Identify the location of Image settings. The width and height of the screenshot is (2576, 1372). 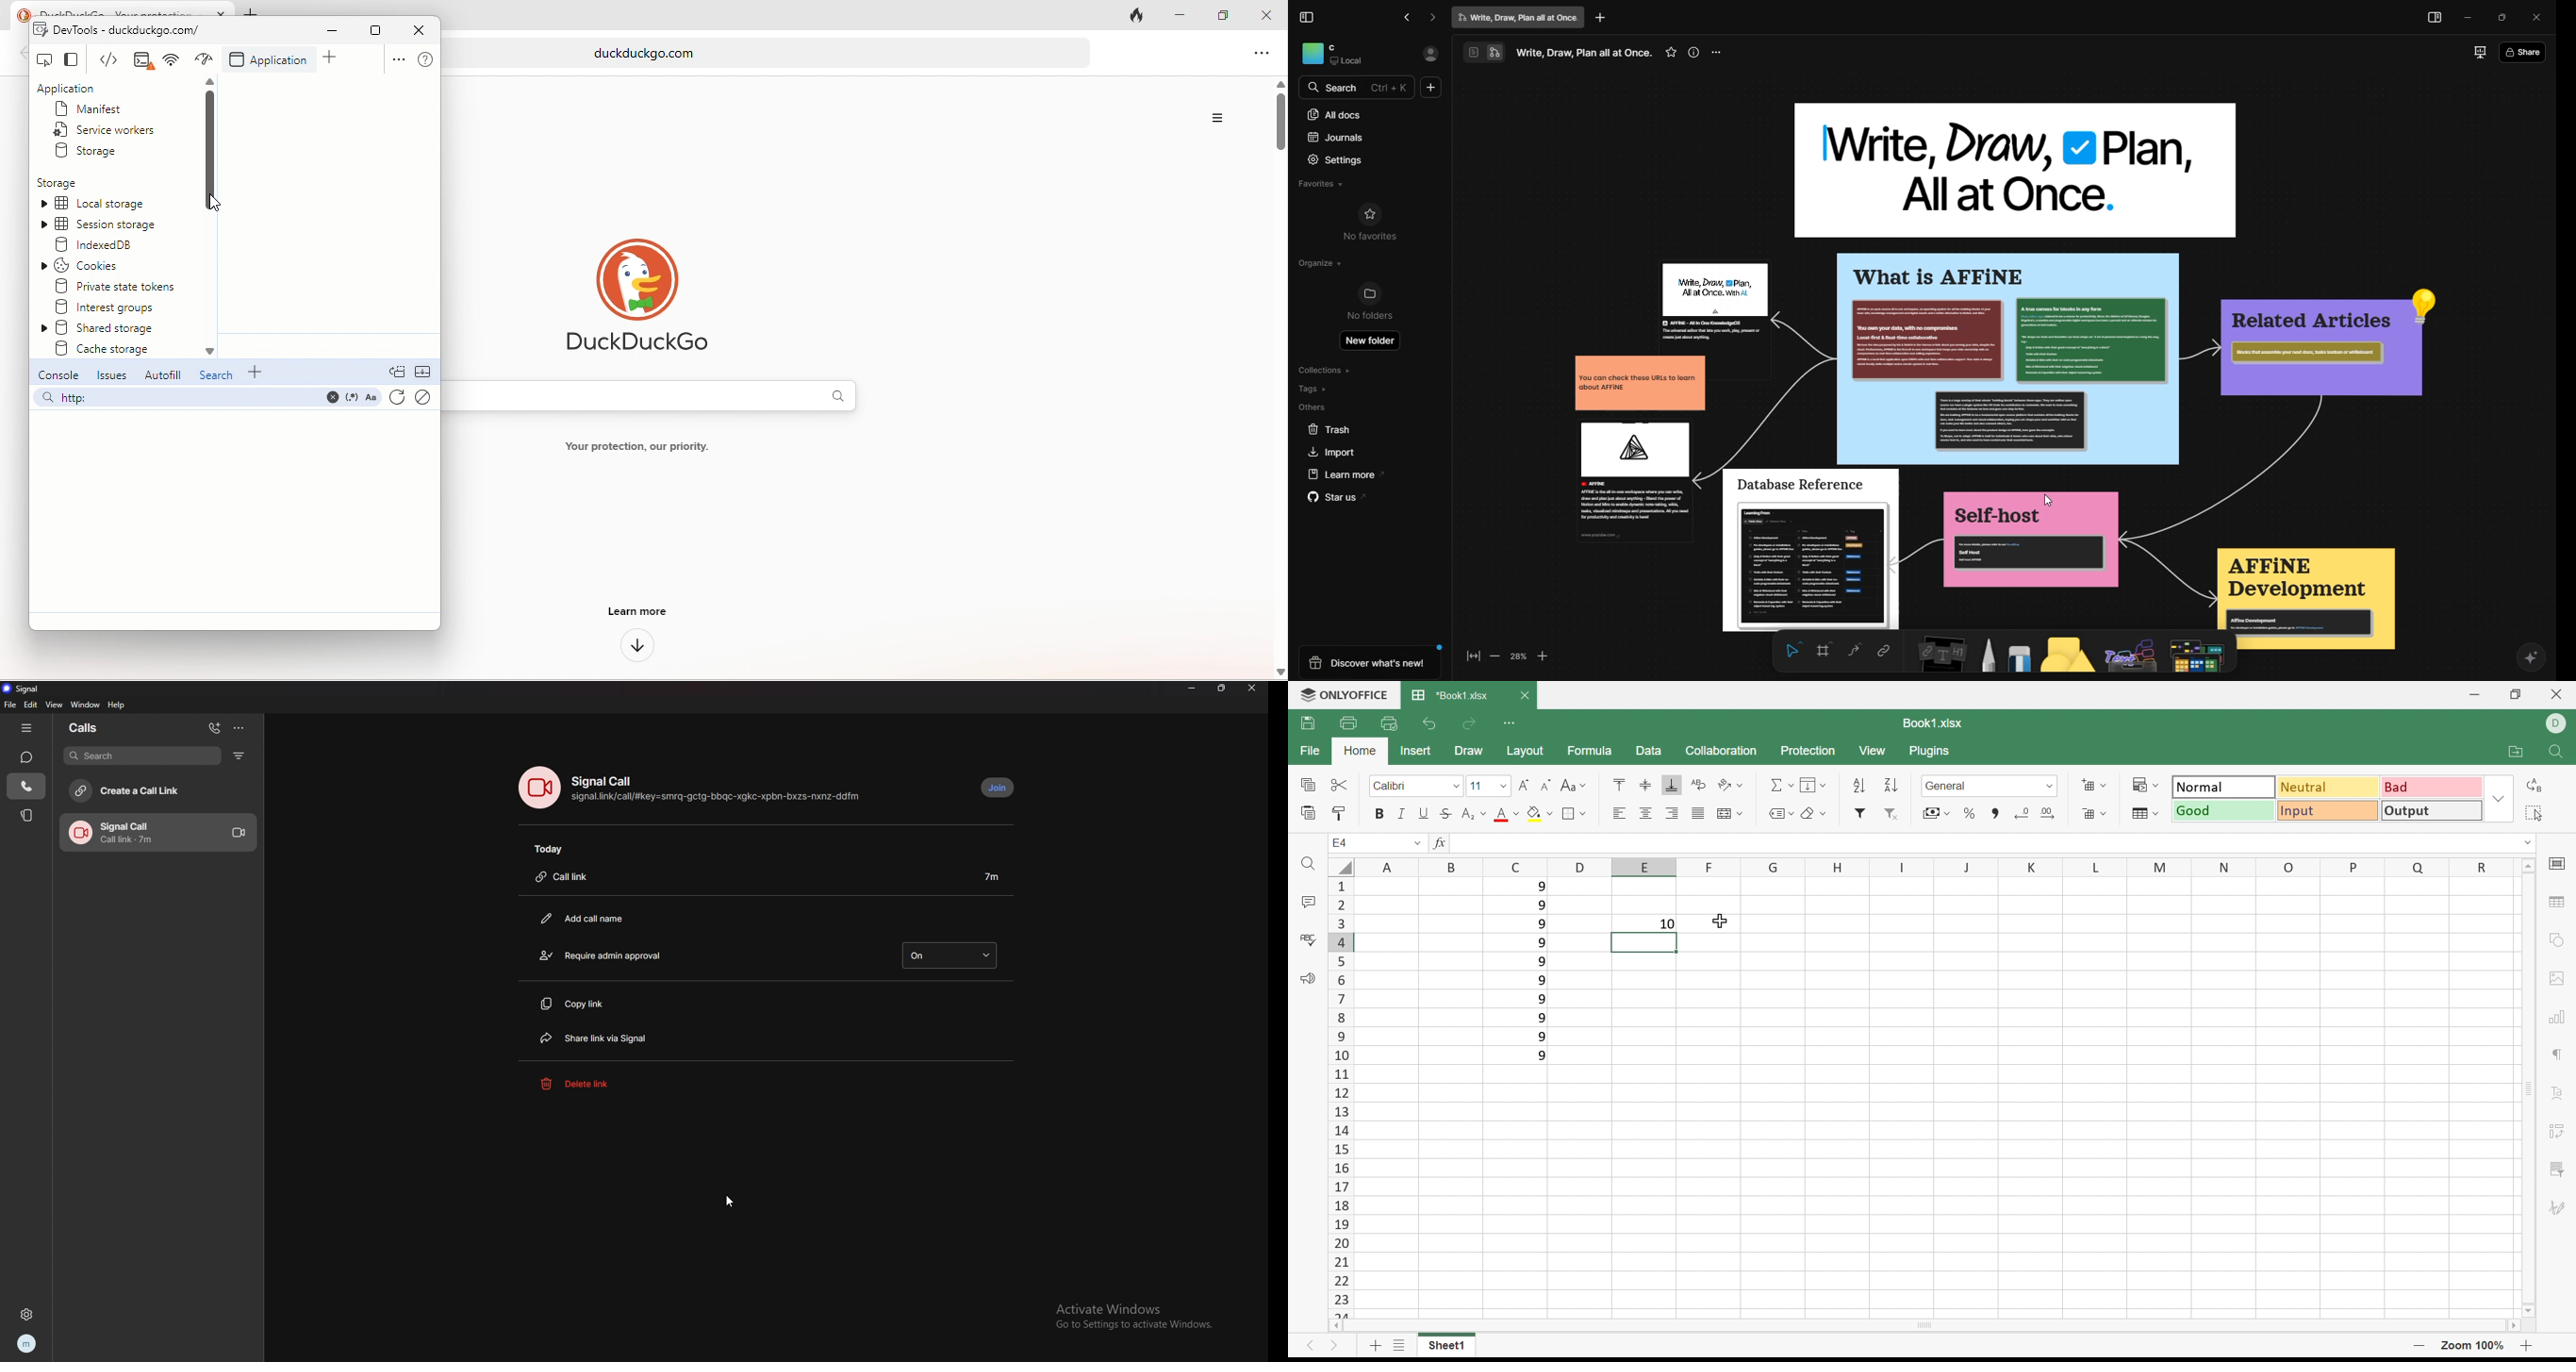
(2557, 979).